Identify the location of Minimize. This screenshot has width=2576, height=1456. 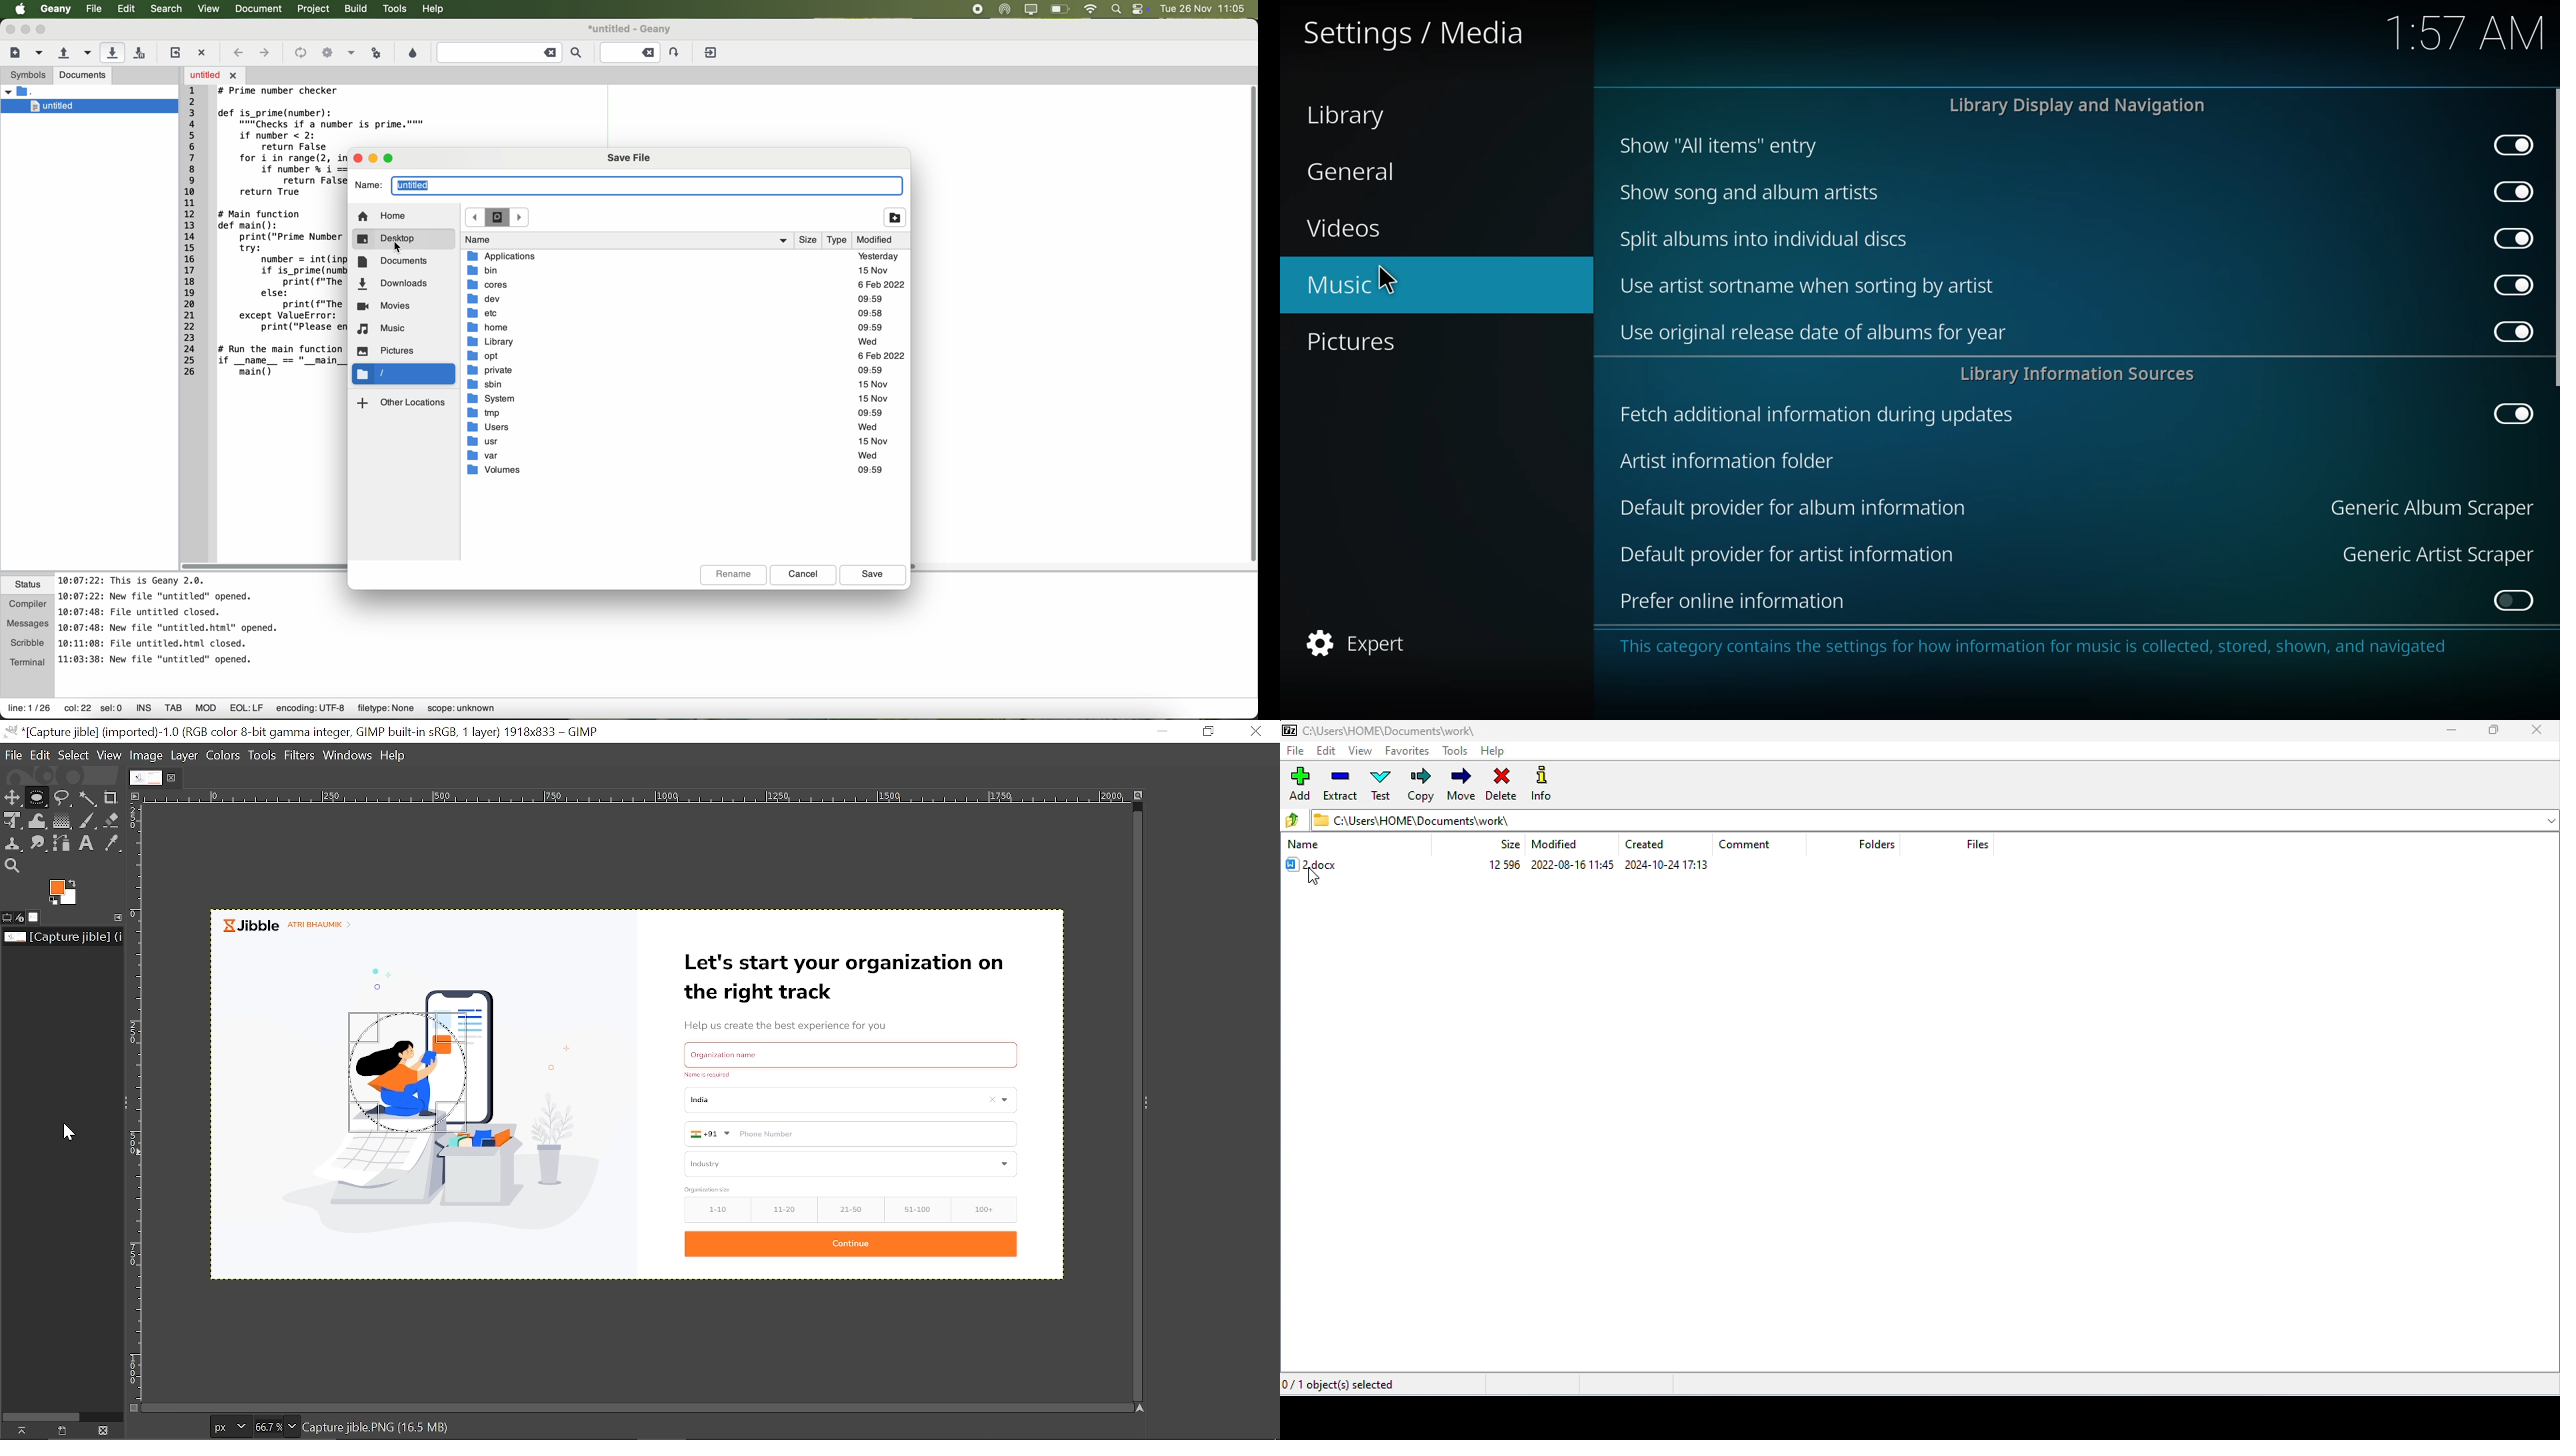
(1166, 731).